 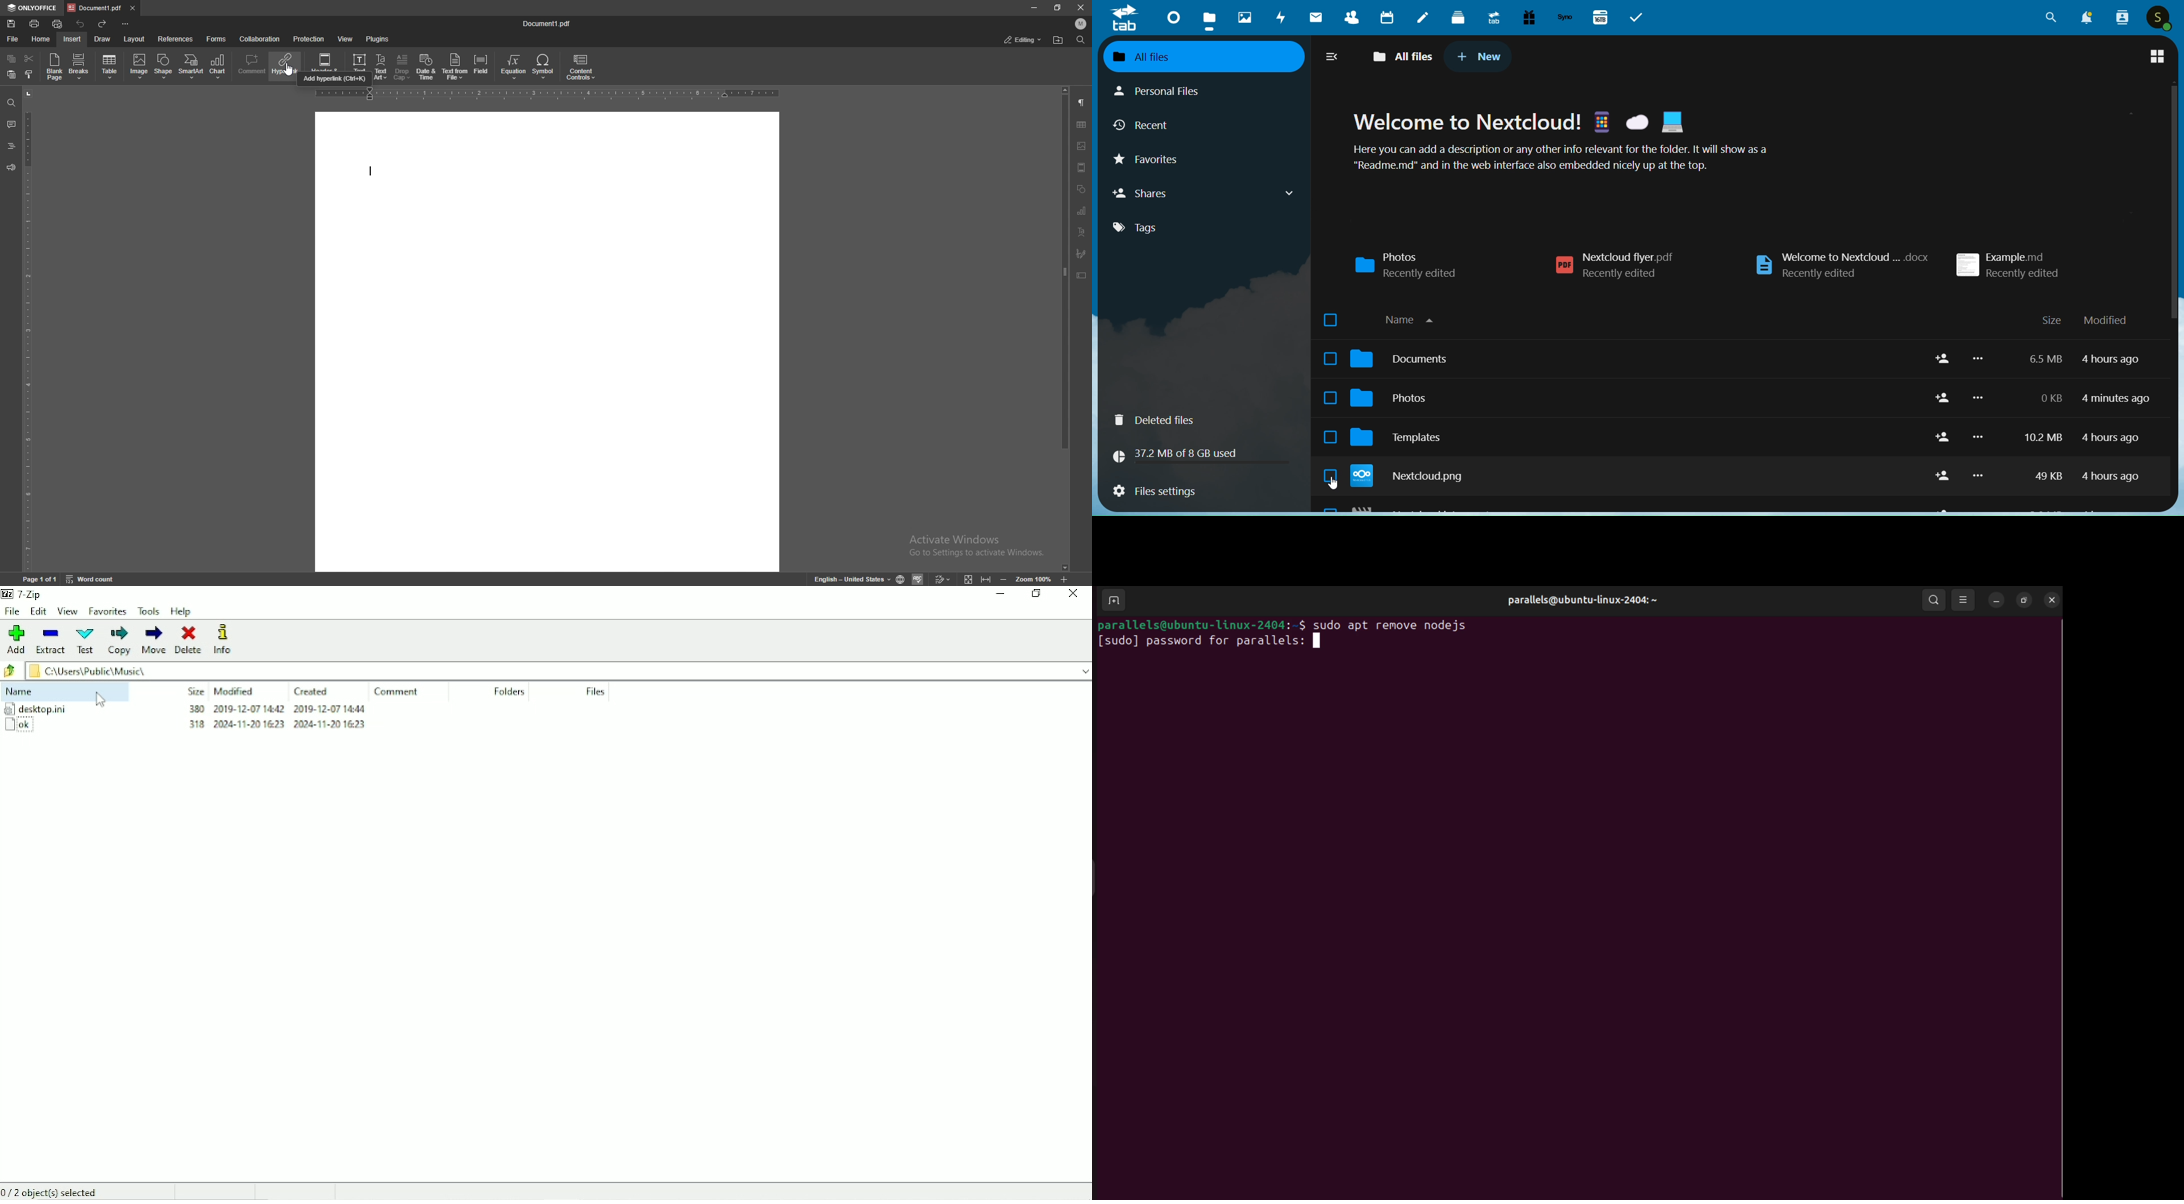 I want to click on Copy, so click(x=119, y=641).